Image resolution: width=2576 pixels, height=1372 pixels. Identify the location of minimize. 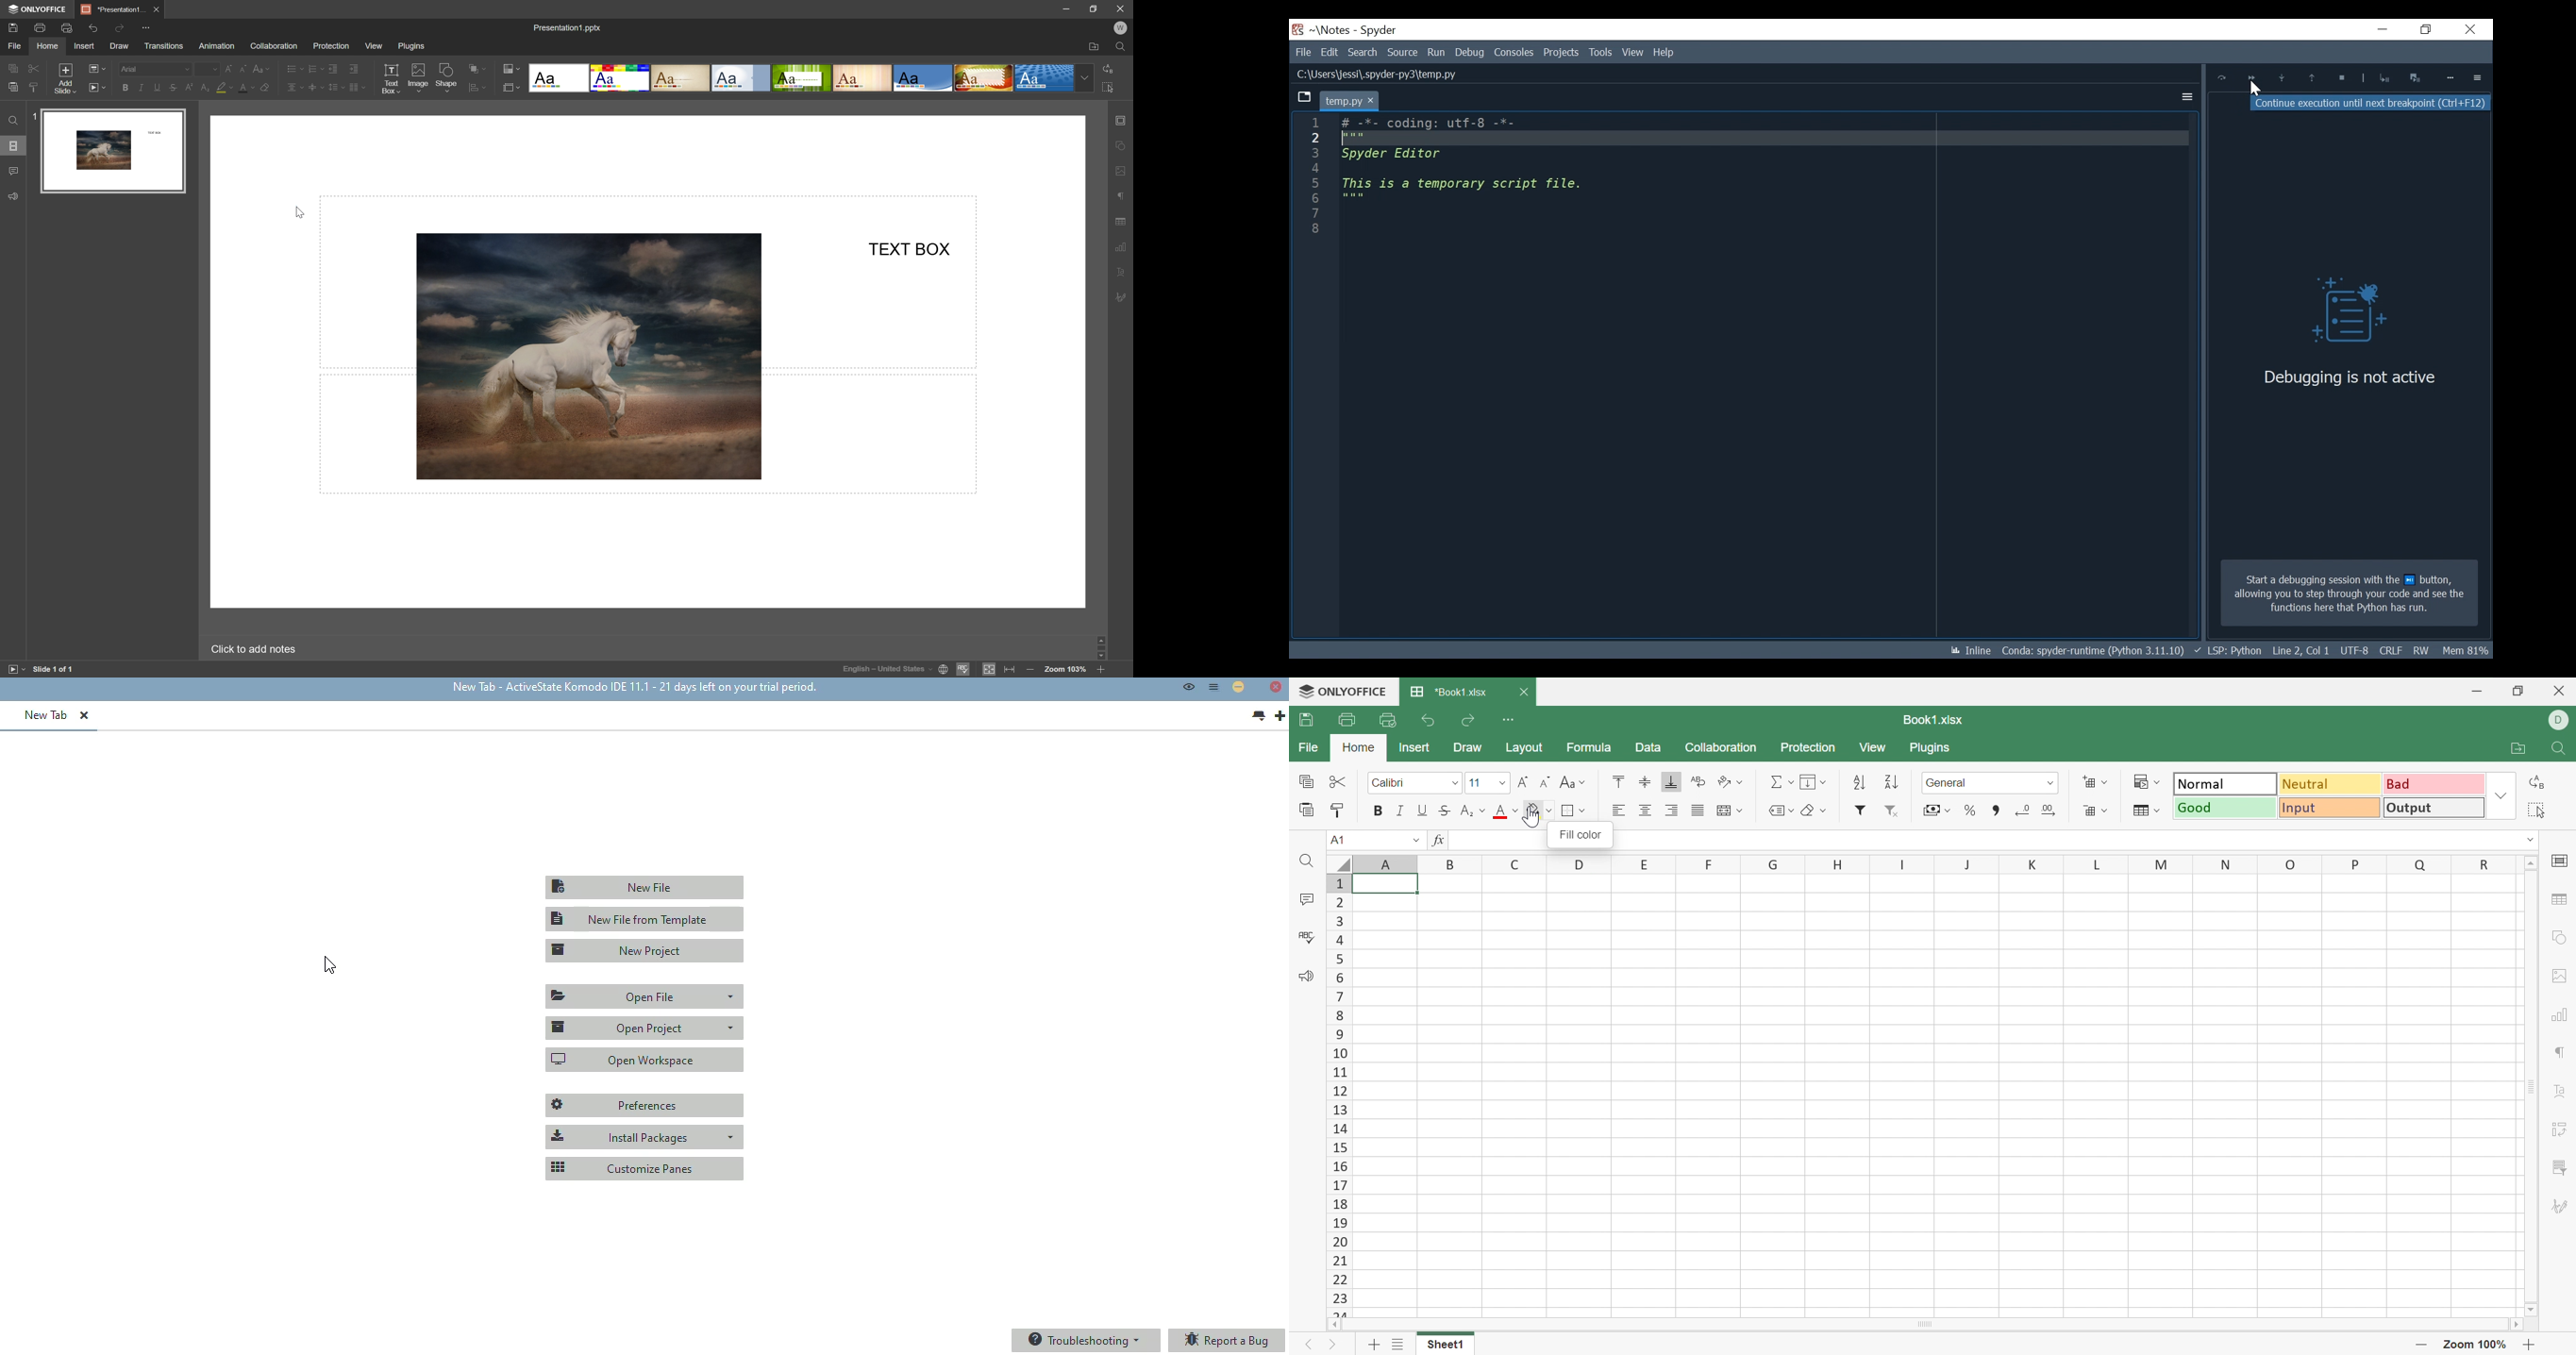
(1065, 7).